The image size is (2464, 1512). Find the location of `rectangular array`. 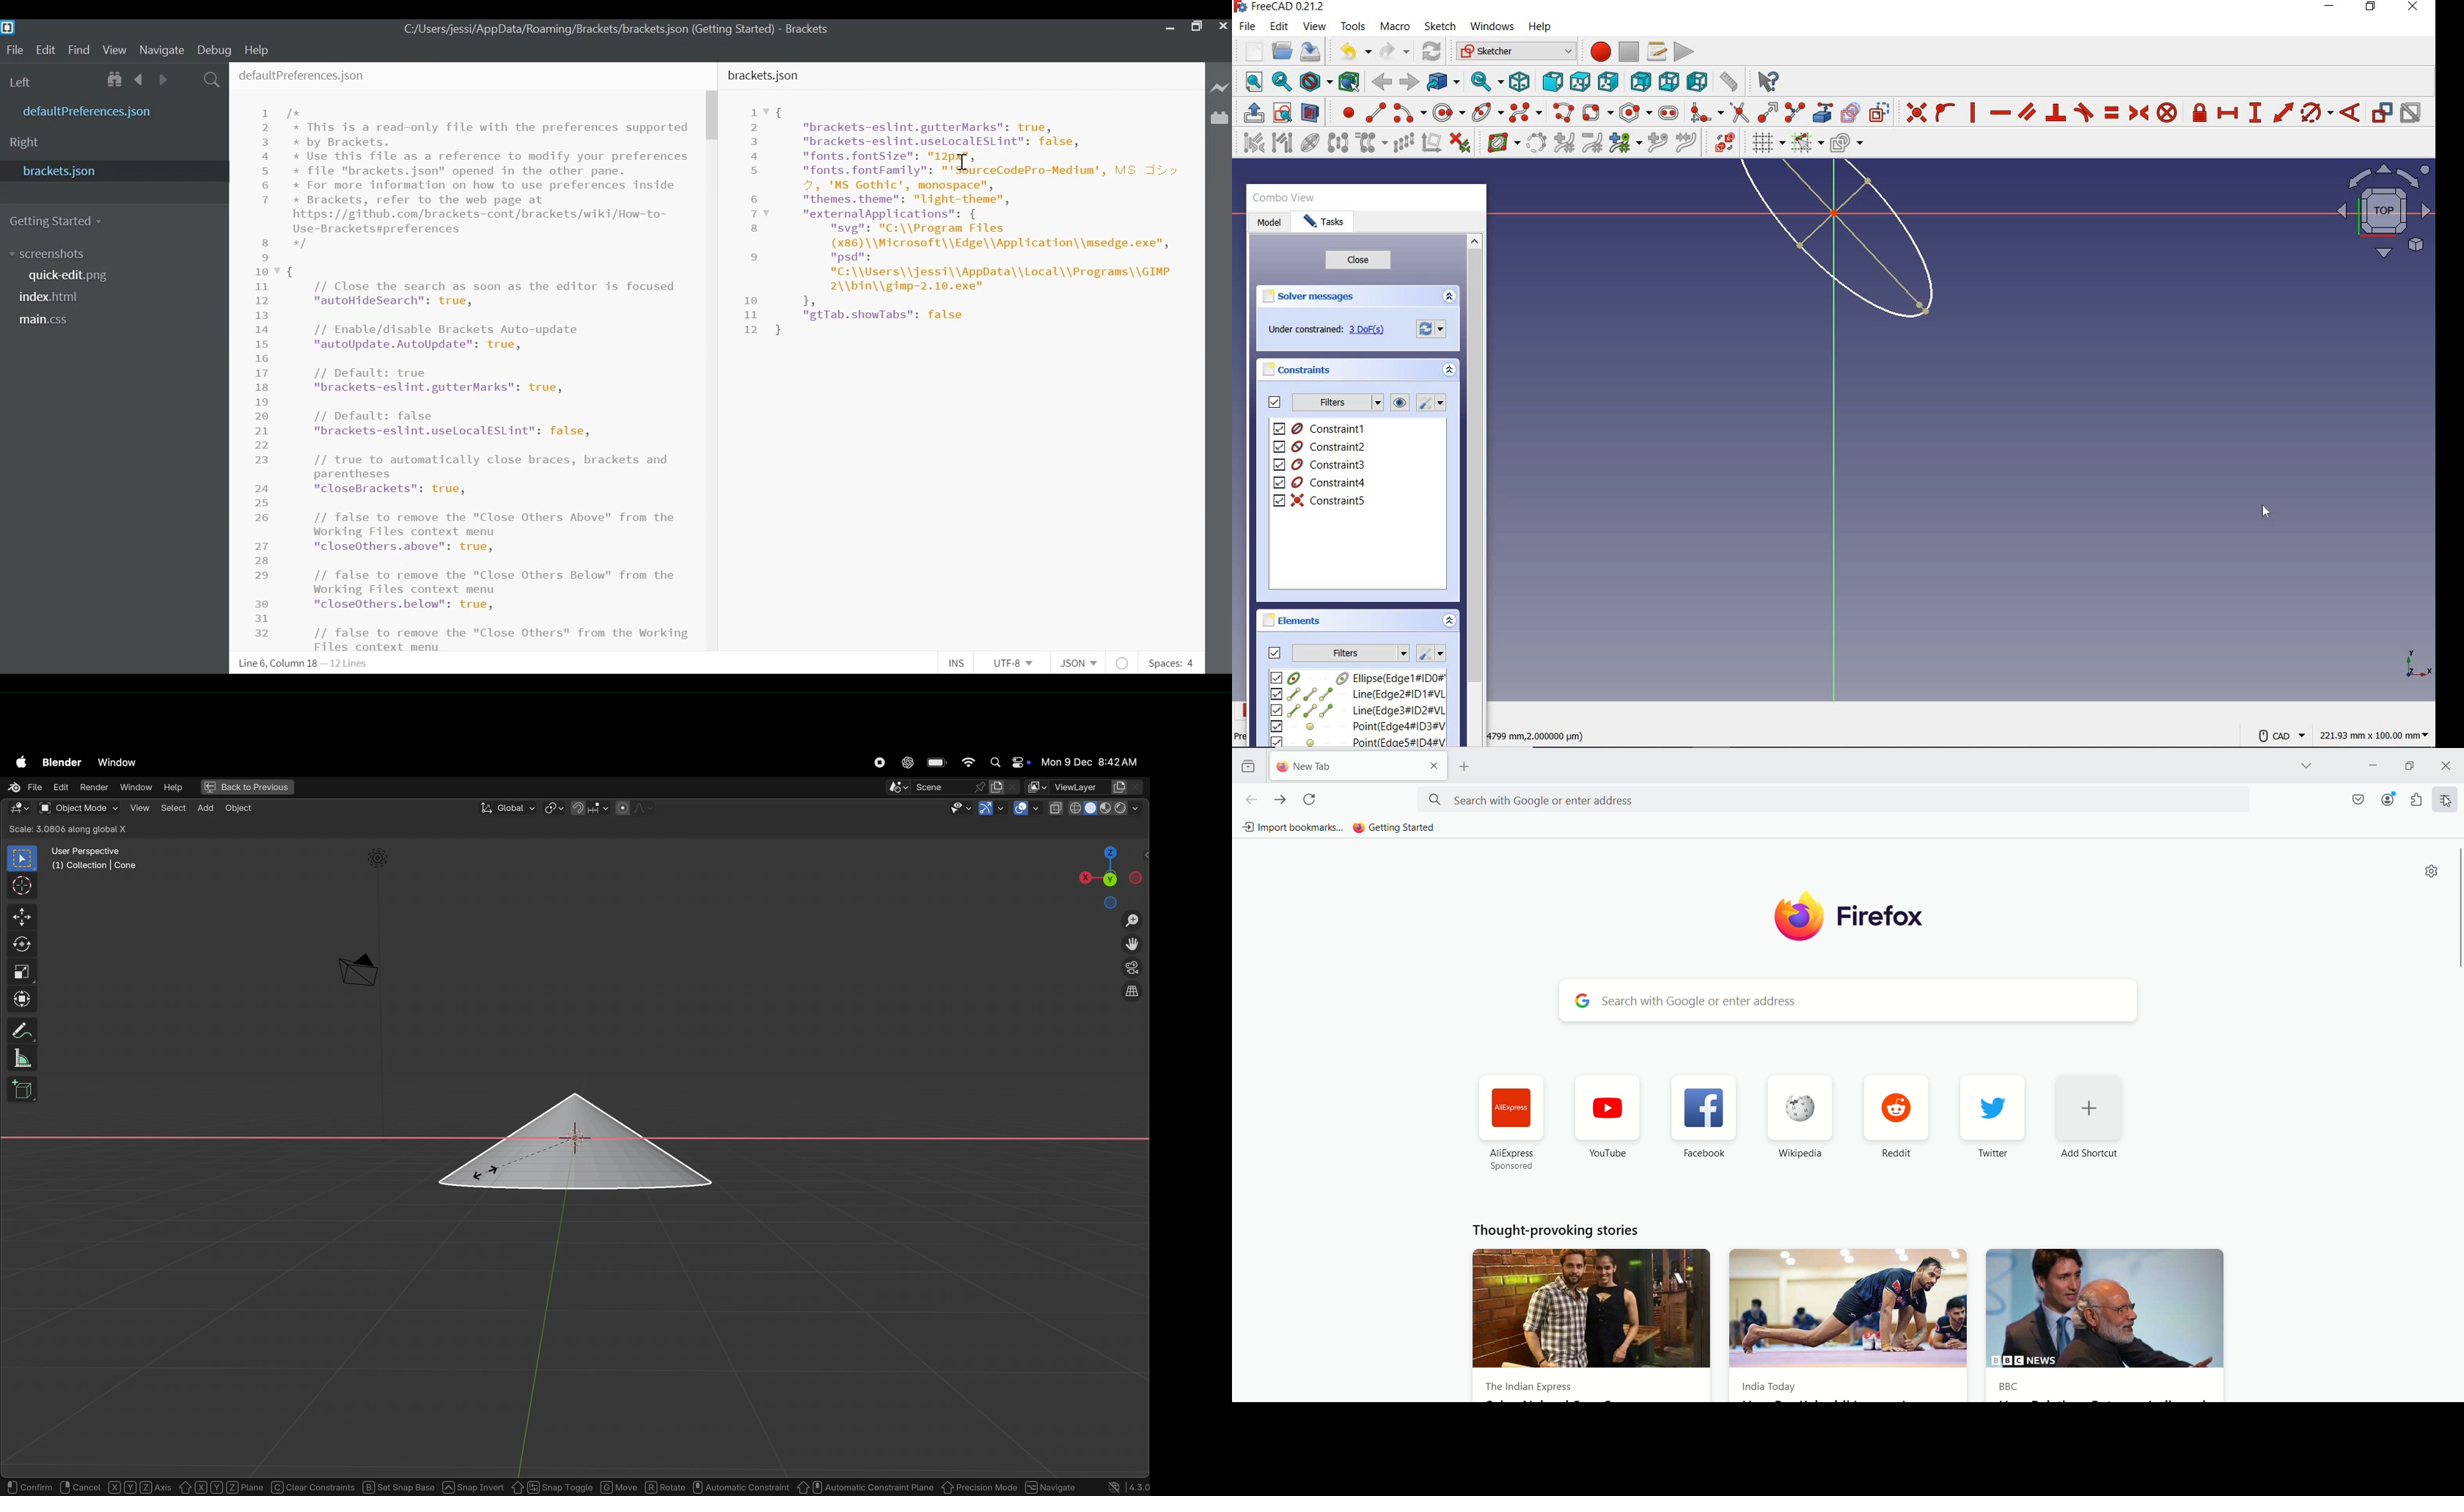

rectangular array is located at coordinates (1403, 144).